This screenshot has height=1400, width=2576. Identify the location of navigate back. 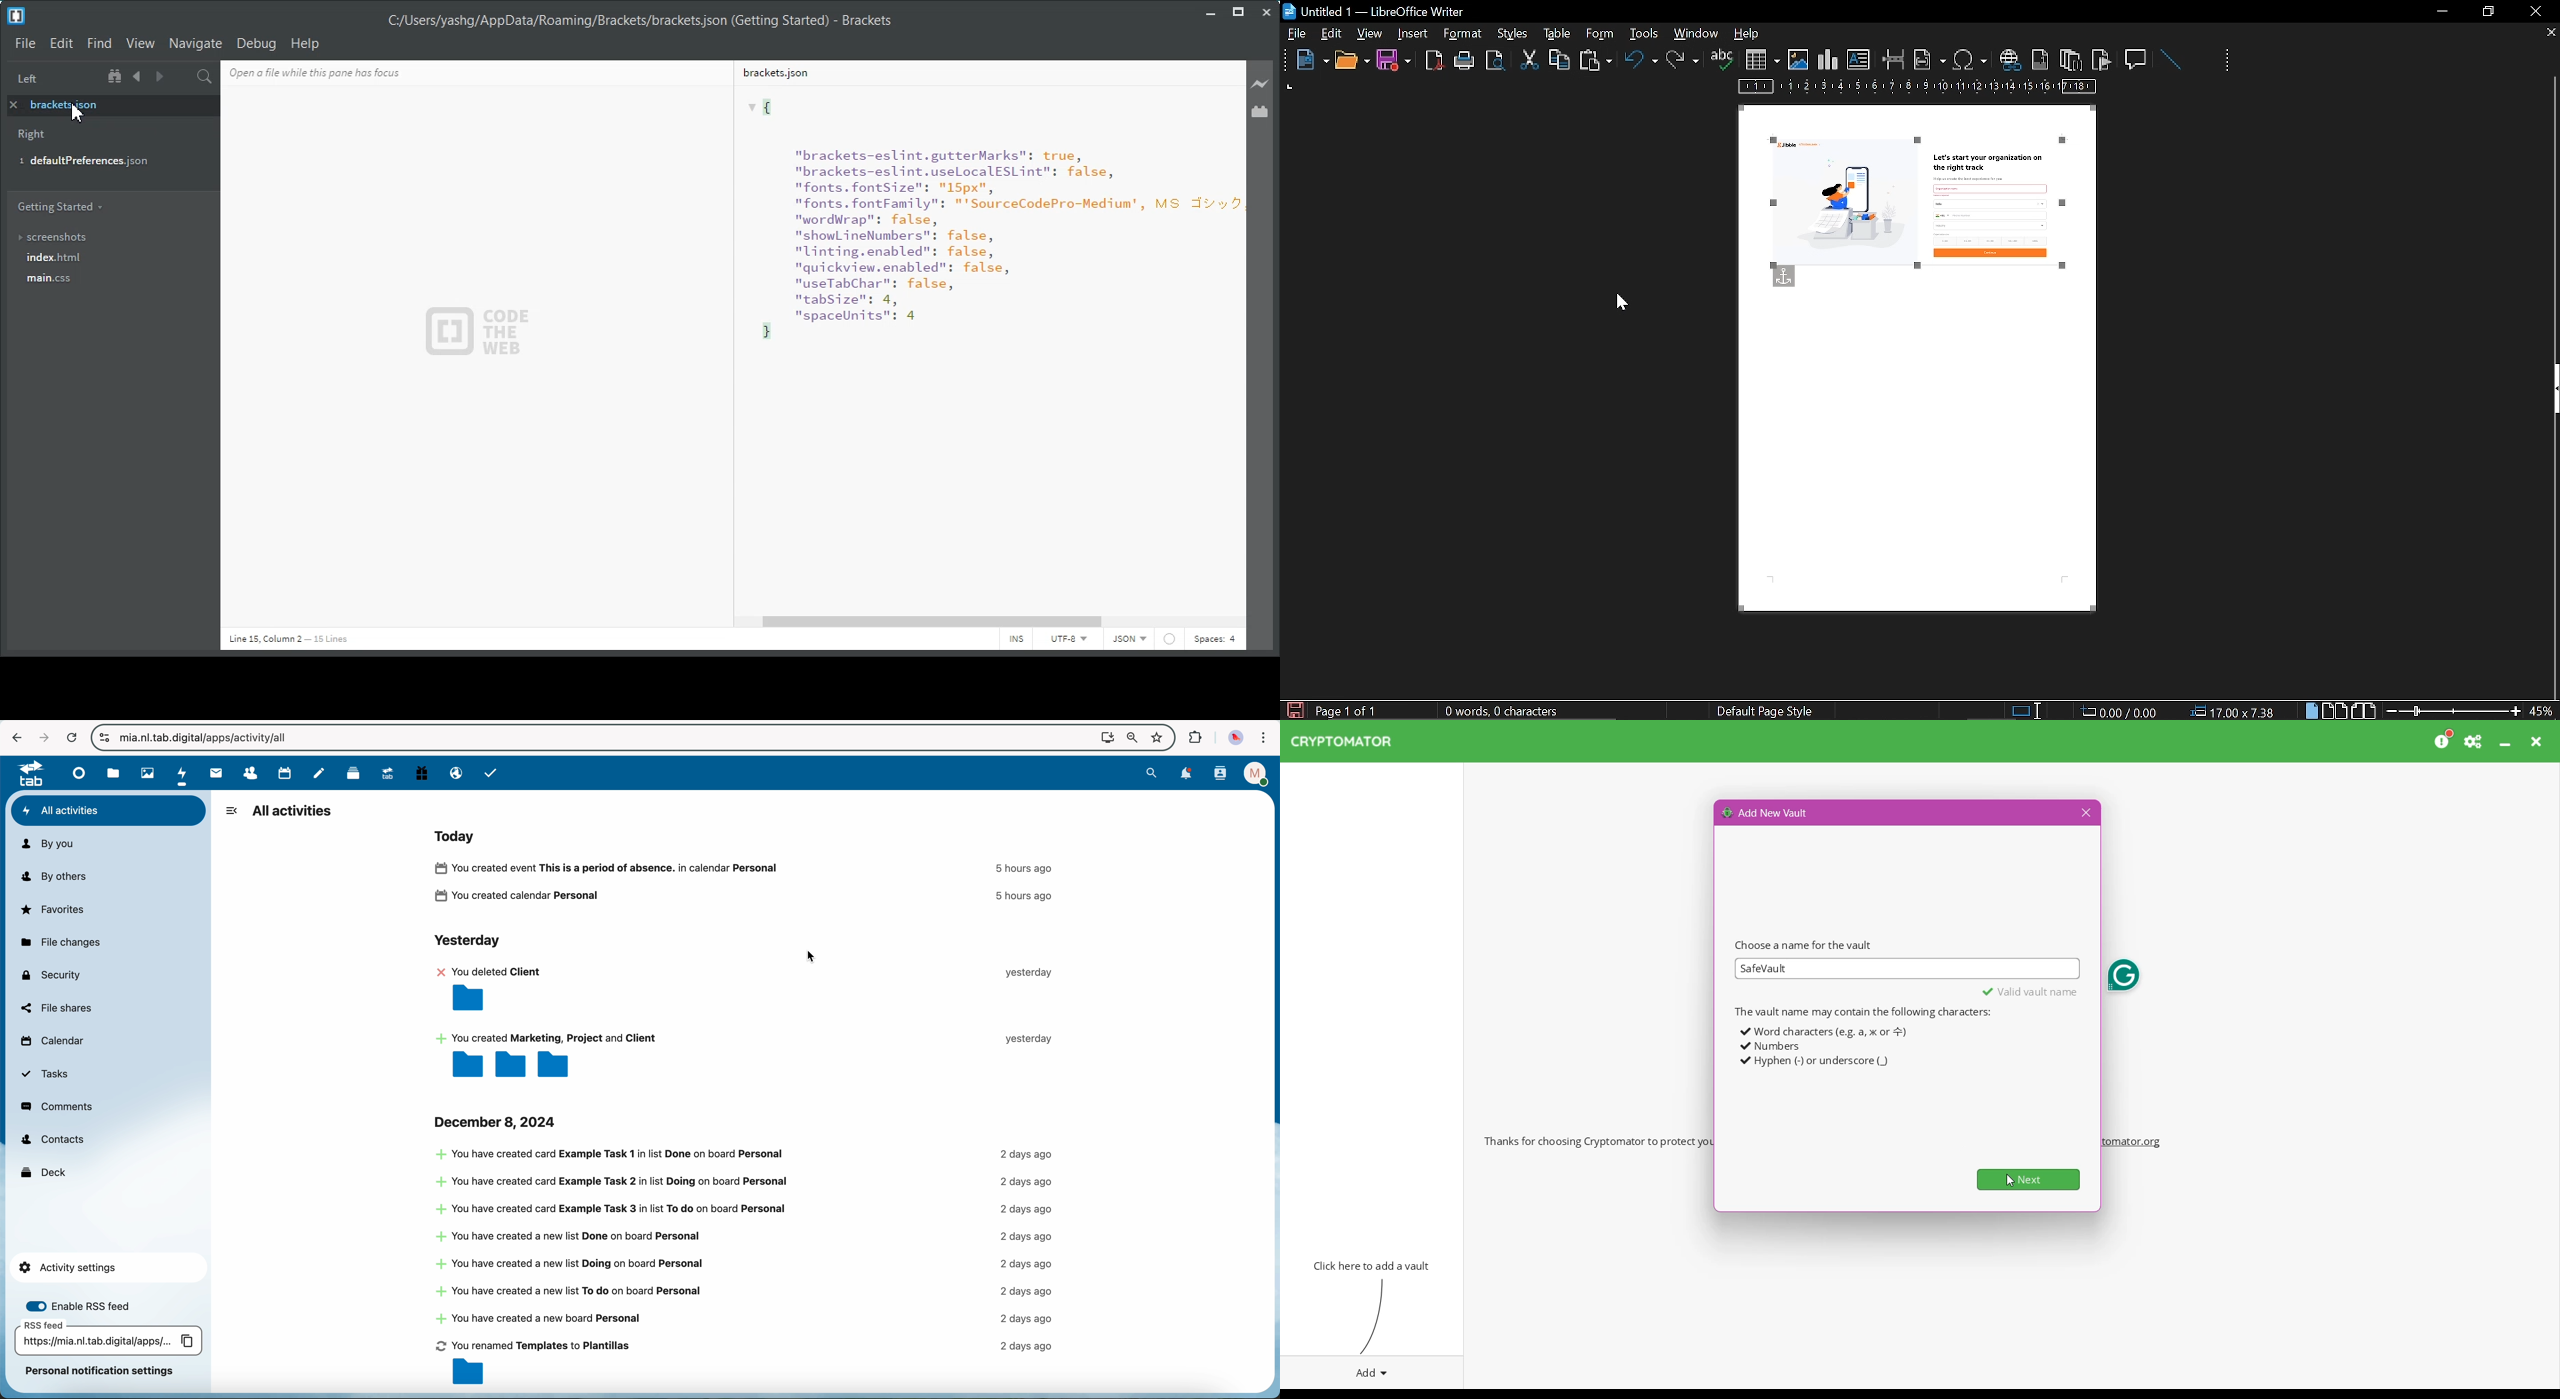
(12, 738).